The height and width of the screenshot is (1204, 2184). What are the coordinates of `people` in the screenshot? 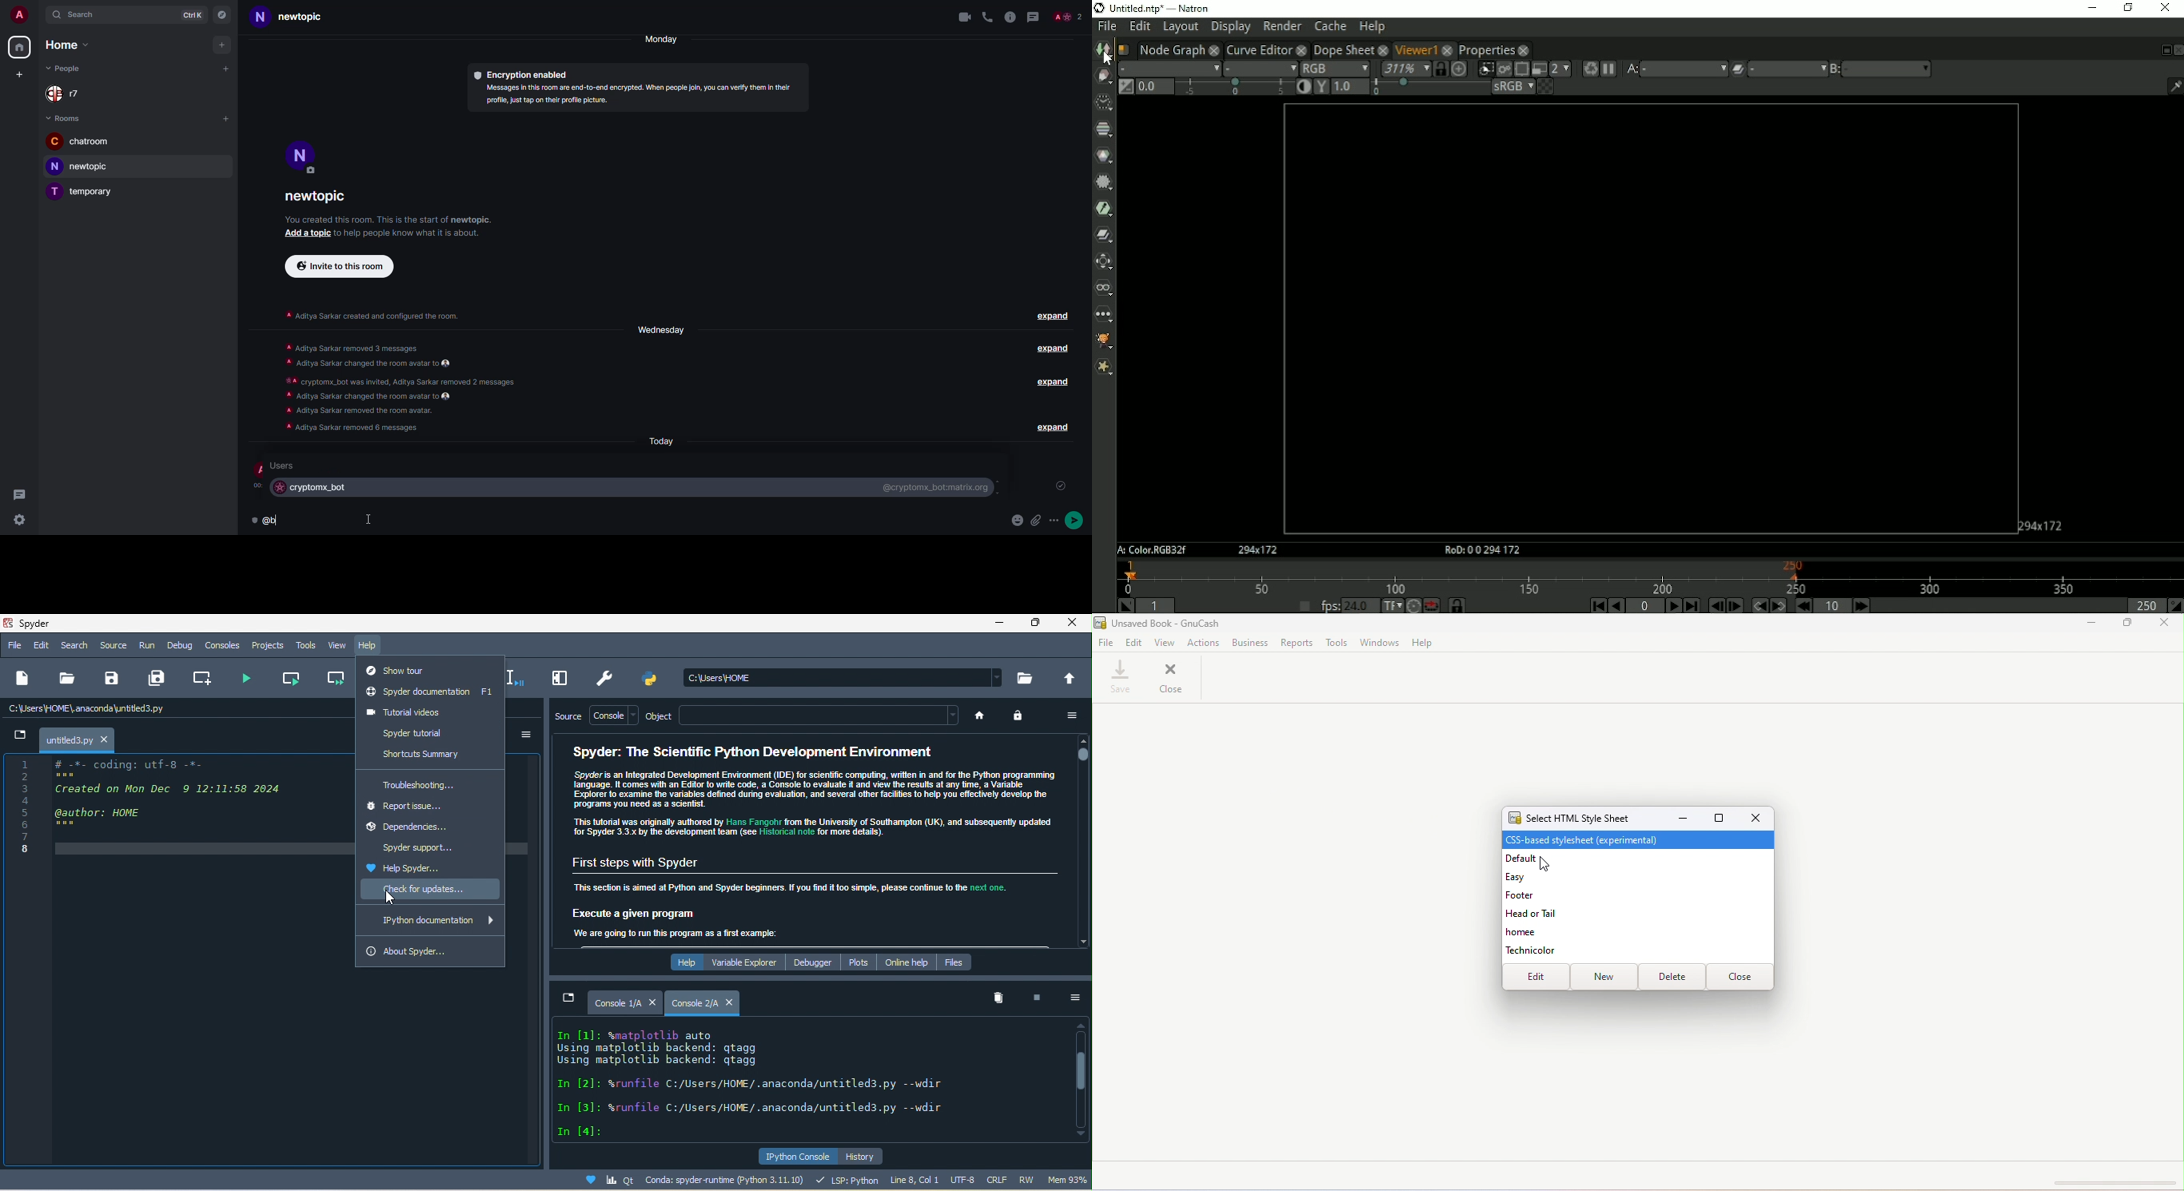 It's located at (67, 67).